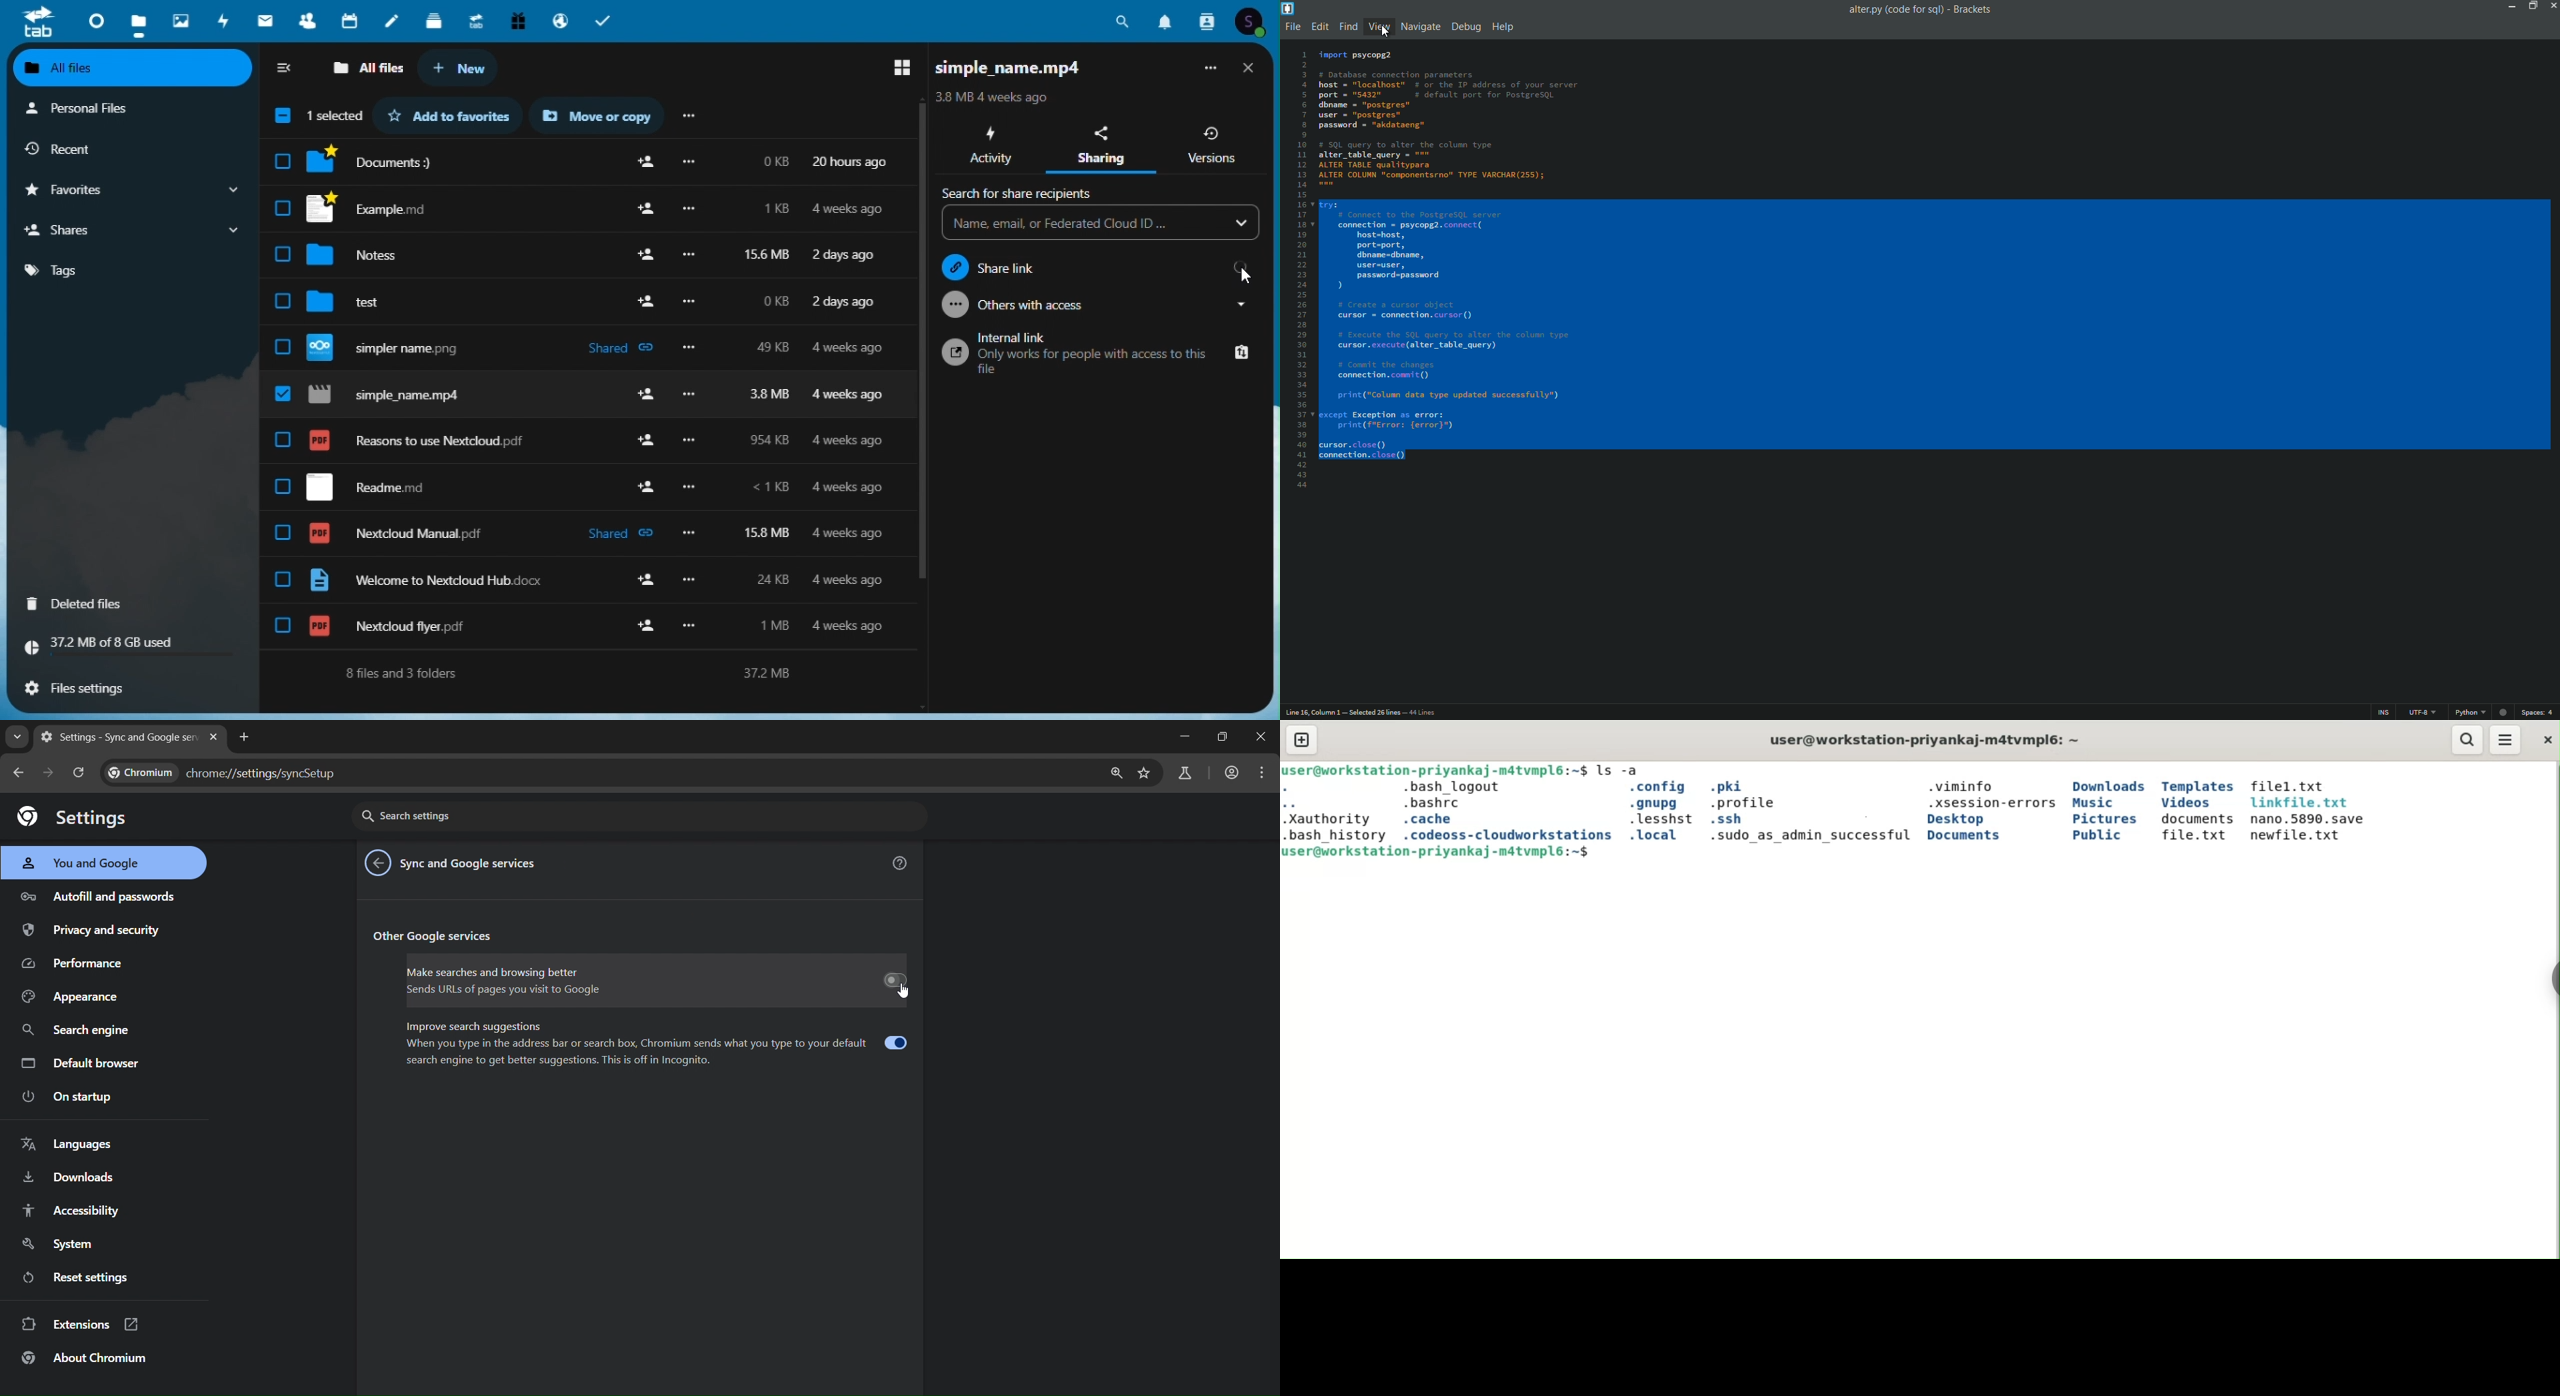 The height and width of the screenshot is (1400, 2576). Describe the element at coordinates (903, 995) in the screenshot. I see `cursor` at that location.